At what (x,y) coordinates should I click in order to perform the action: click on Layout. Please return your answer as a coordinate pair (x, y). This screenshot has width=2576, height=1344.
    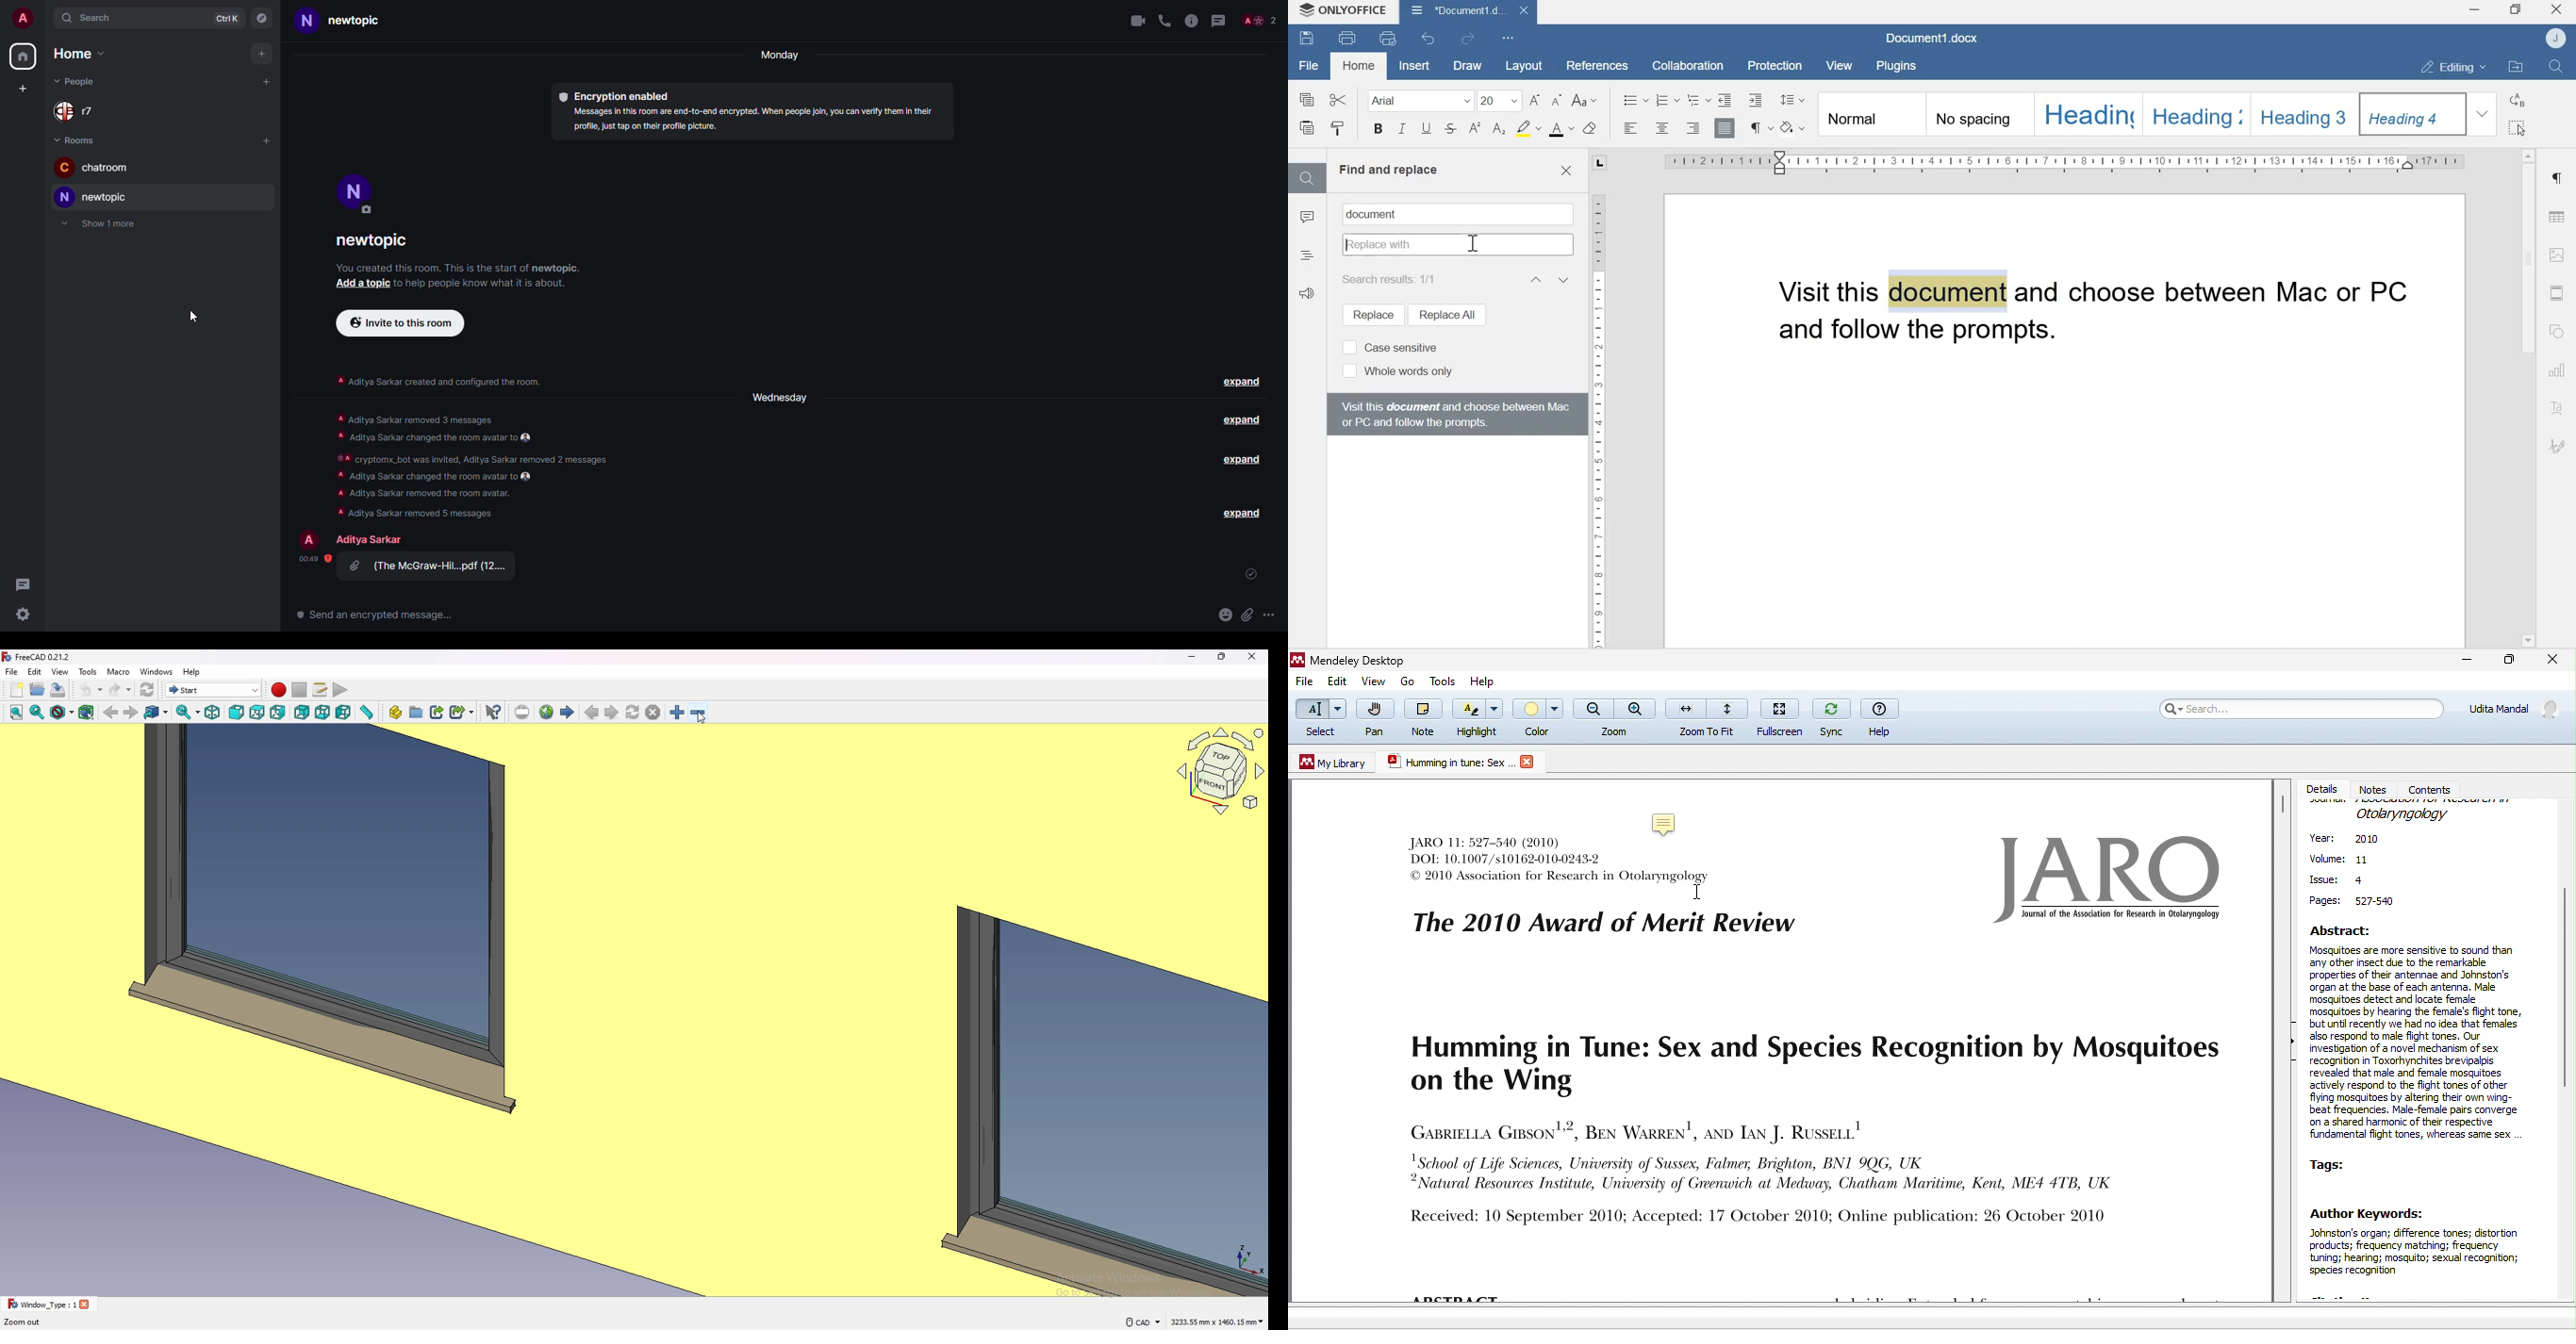
    Looking at the image, I should click on (1522, 65).